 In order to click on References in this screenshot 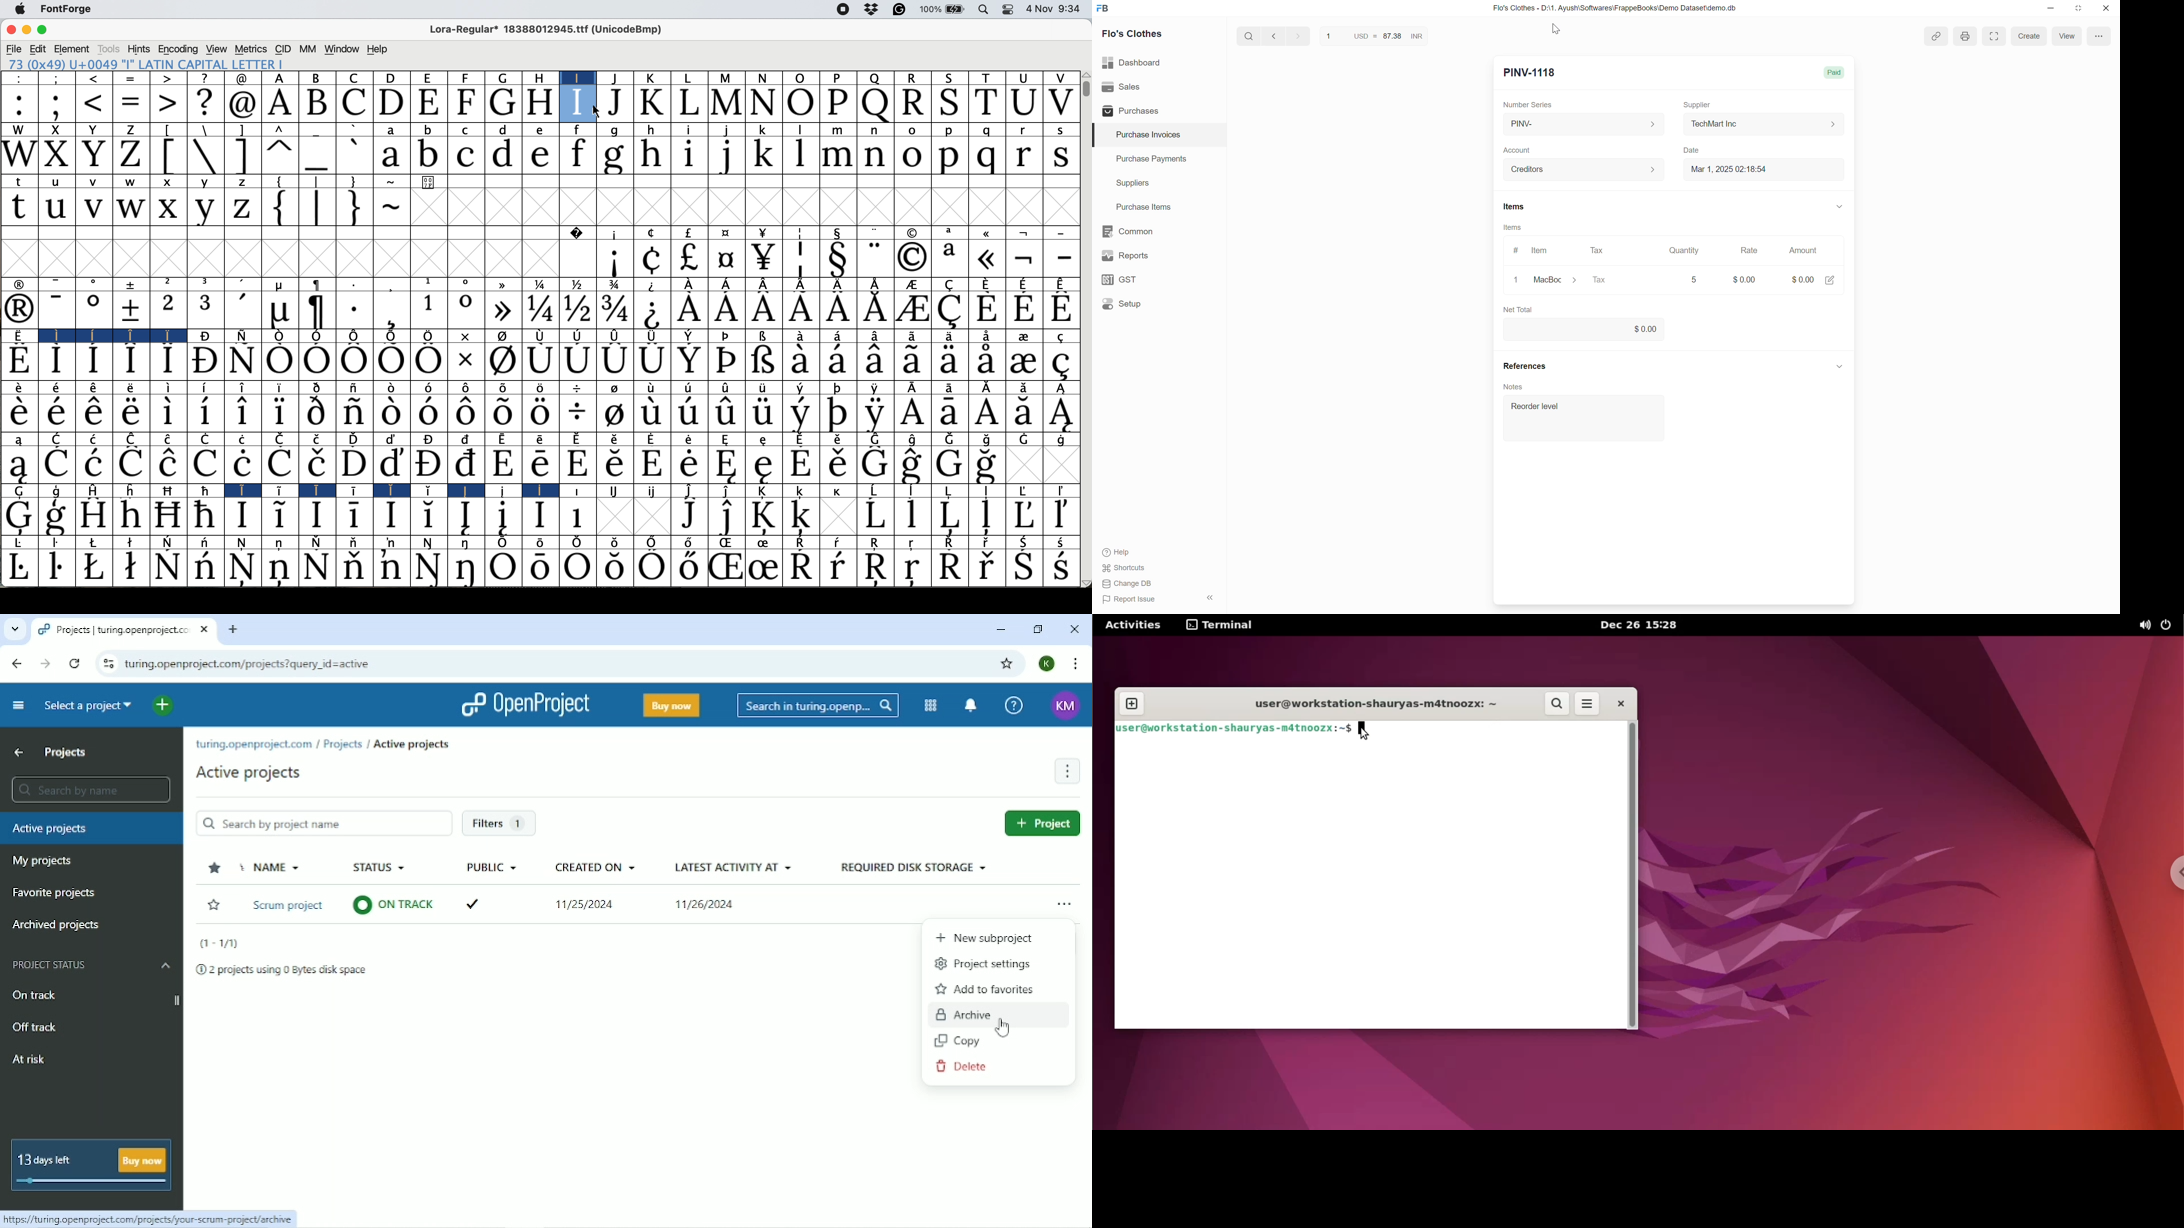, I will do `click(1525, 366)`.